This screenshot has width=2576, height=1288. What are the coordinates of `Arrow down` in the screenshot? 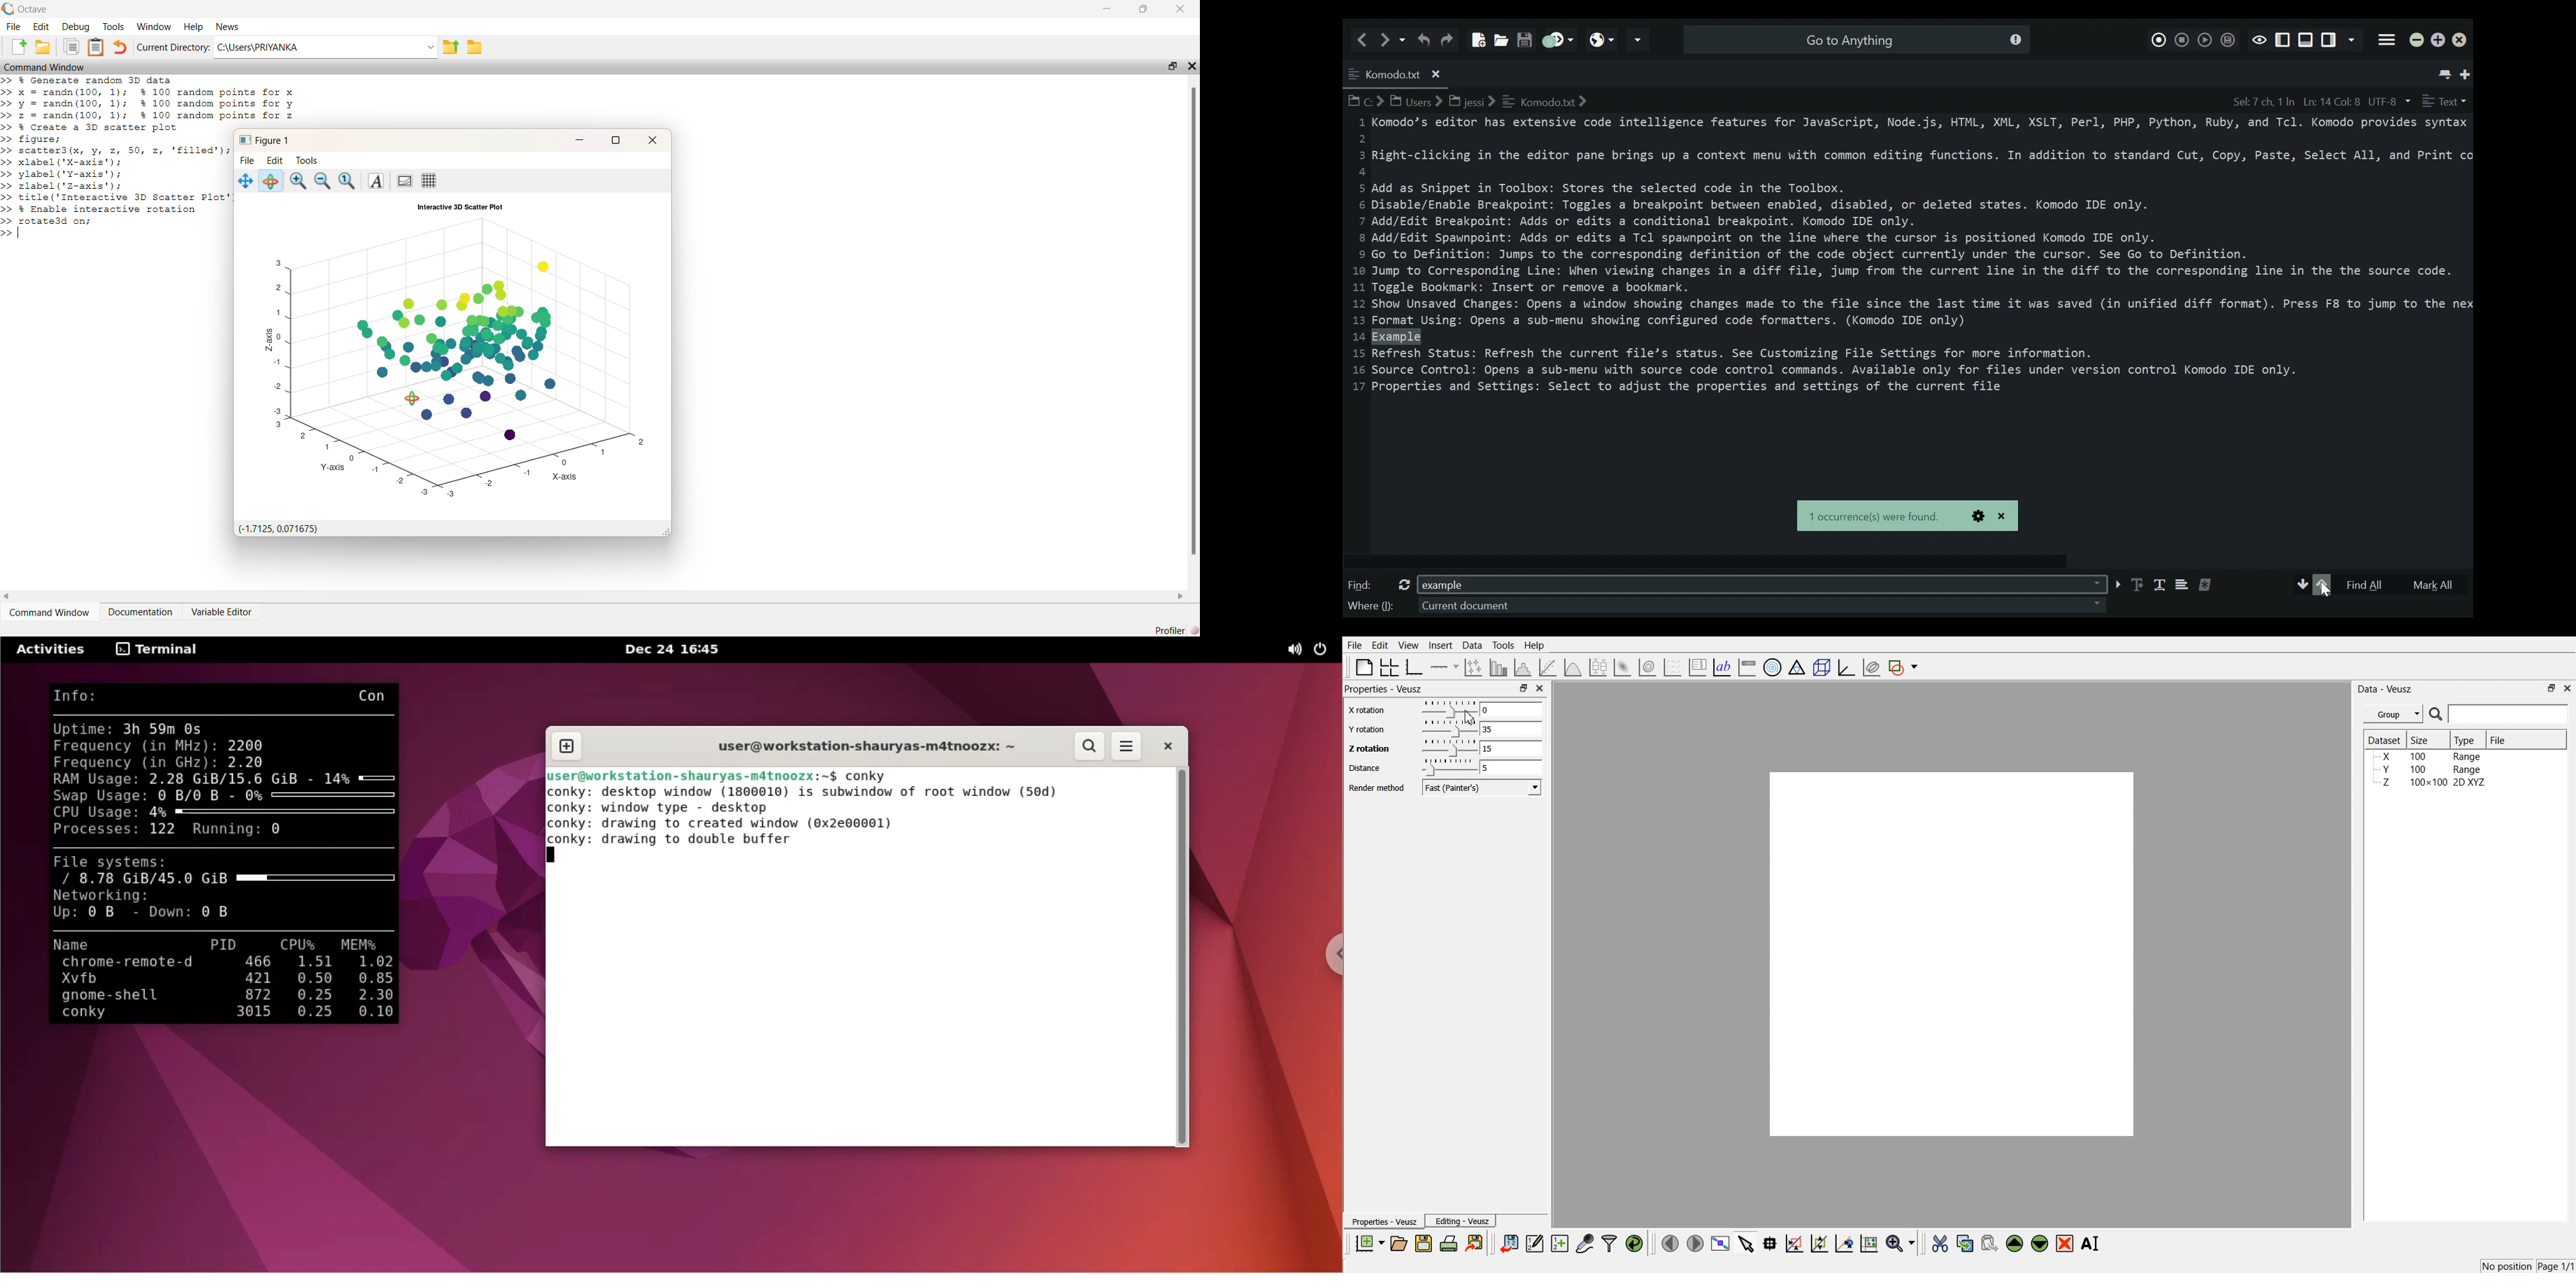 It's located at (2302, 585).